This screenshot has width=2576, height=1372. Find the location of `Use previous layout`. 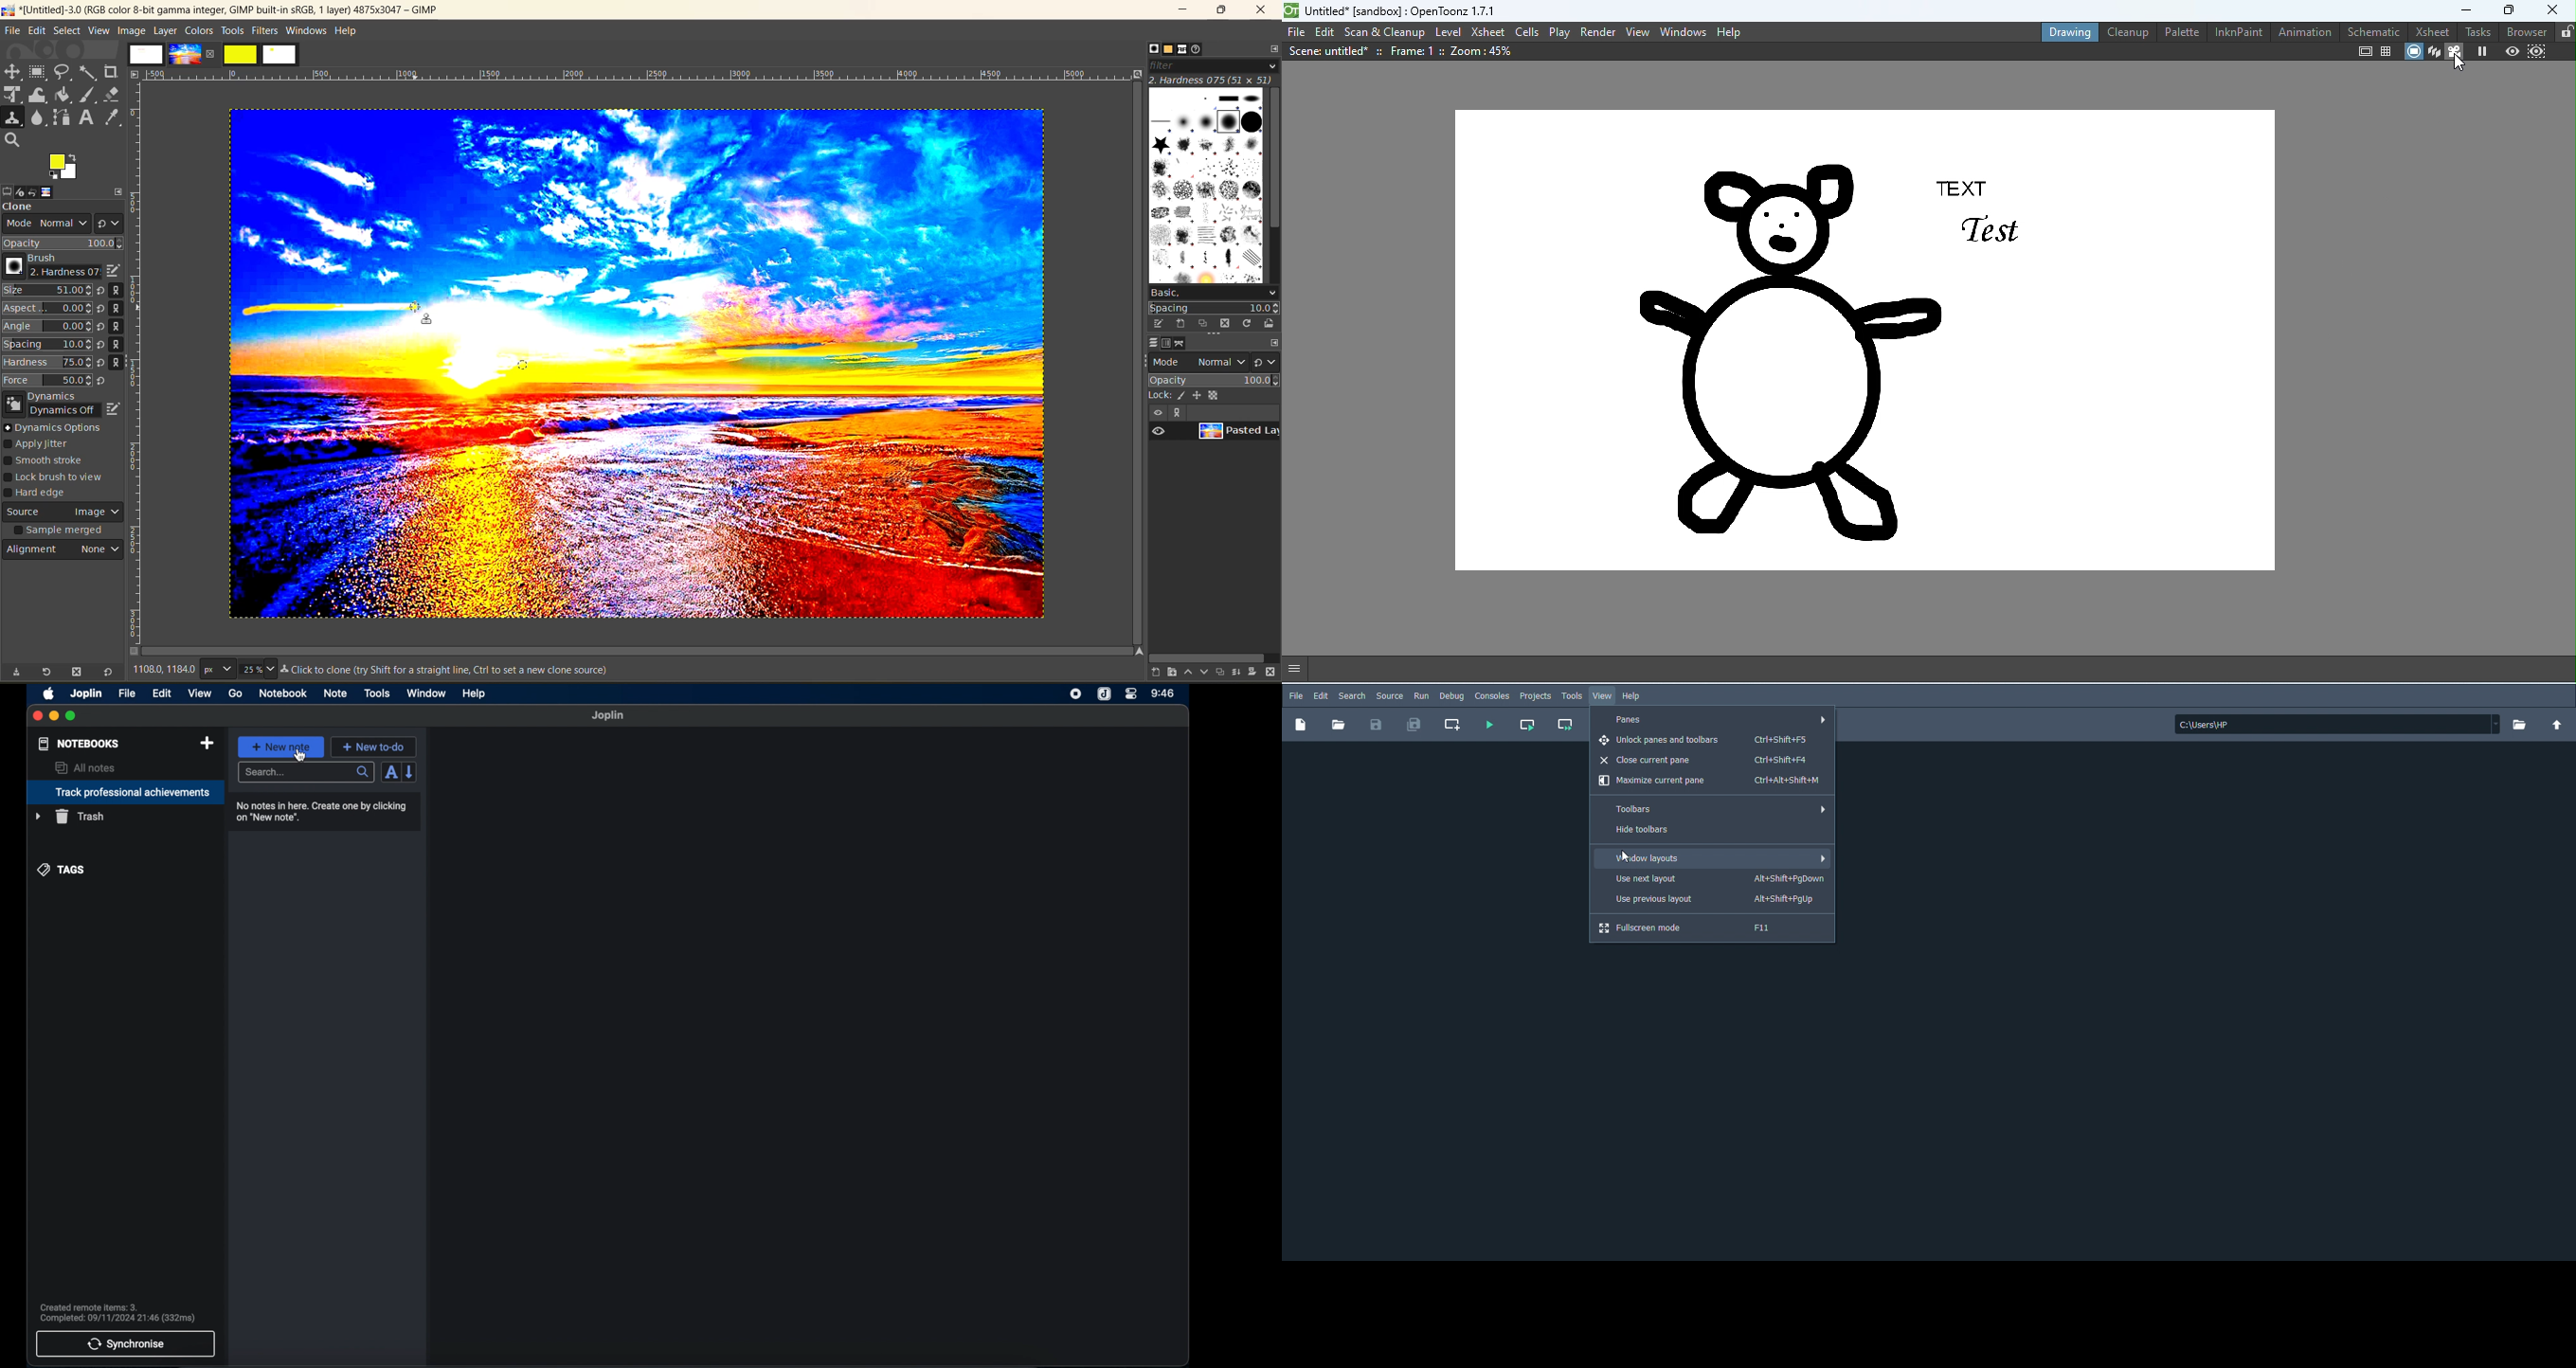

Use previous layout is located at coordinates (1716, 900).